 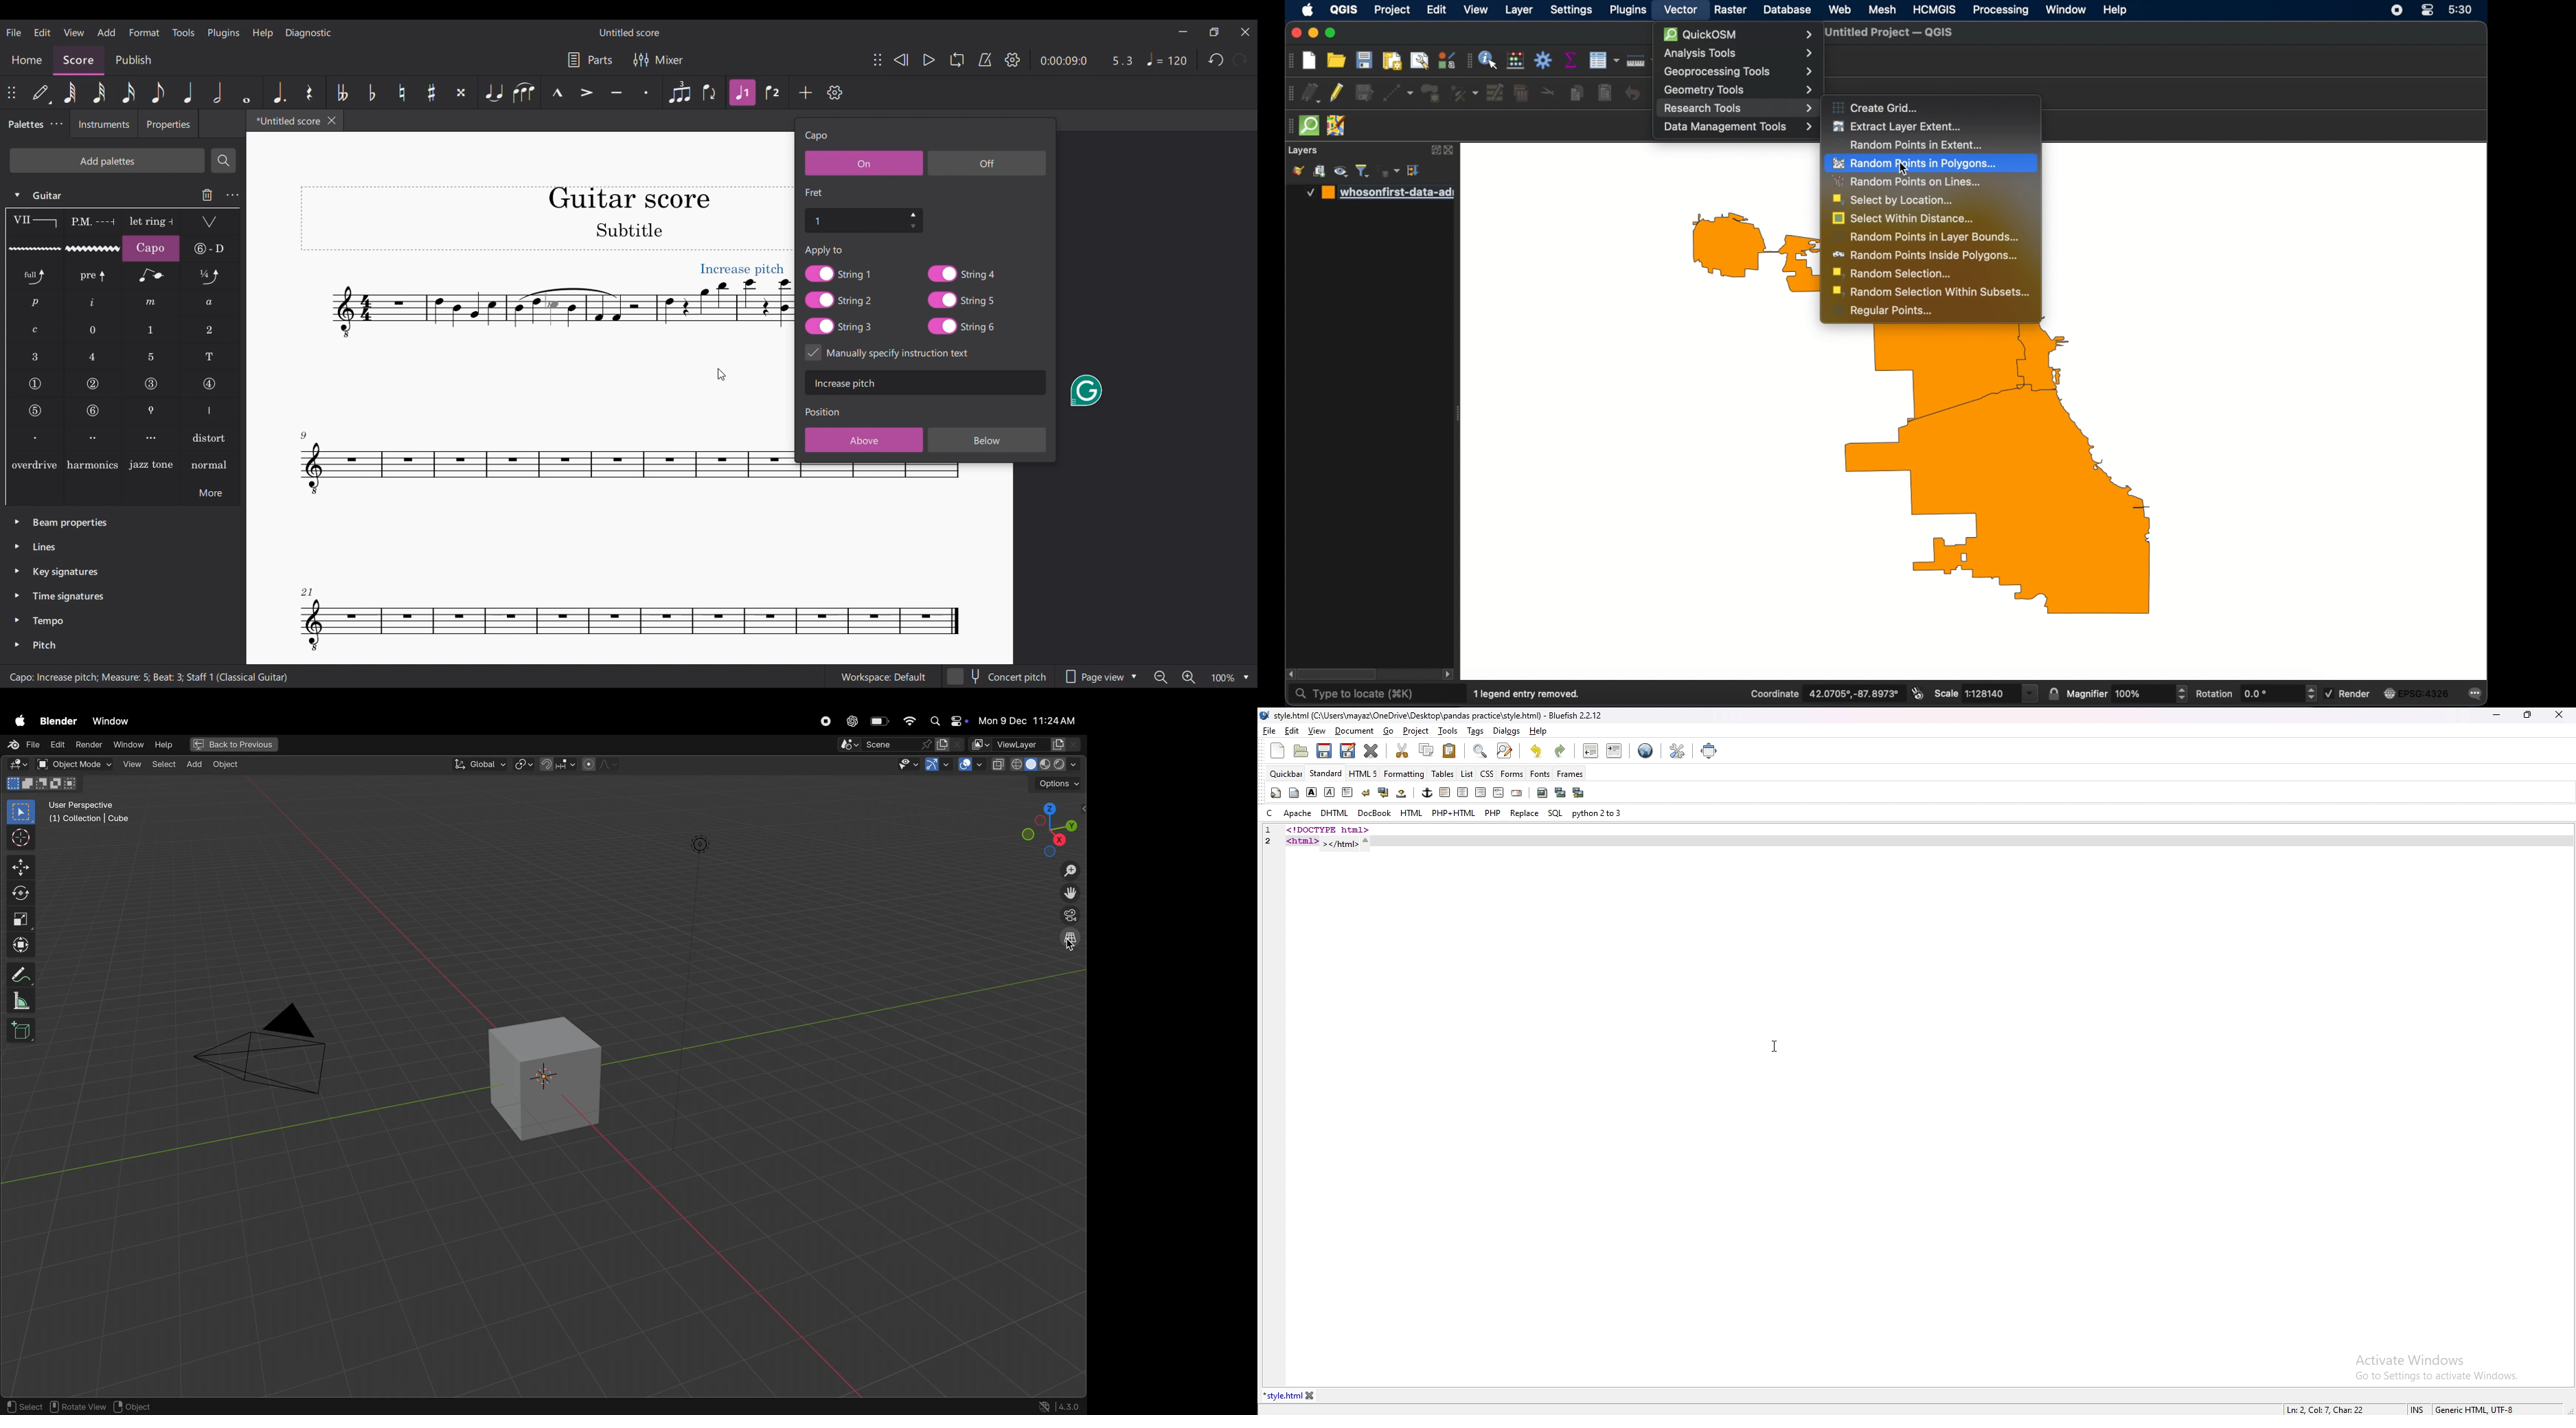 What do you see at coordinates (1290, 674) in the screenshot?
I see `scroll left arrow` at bounding box center [1290, 674].